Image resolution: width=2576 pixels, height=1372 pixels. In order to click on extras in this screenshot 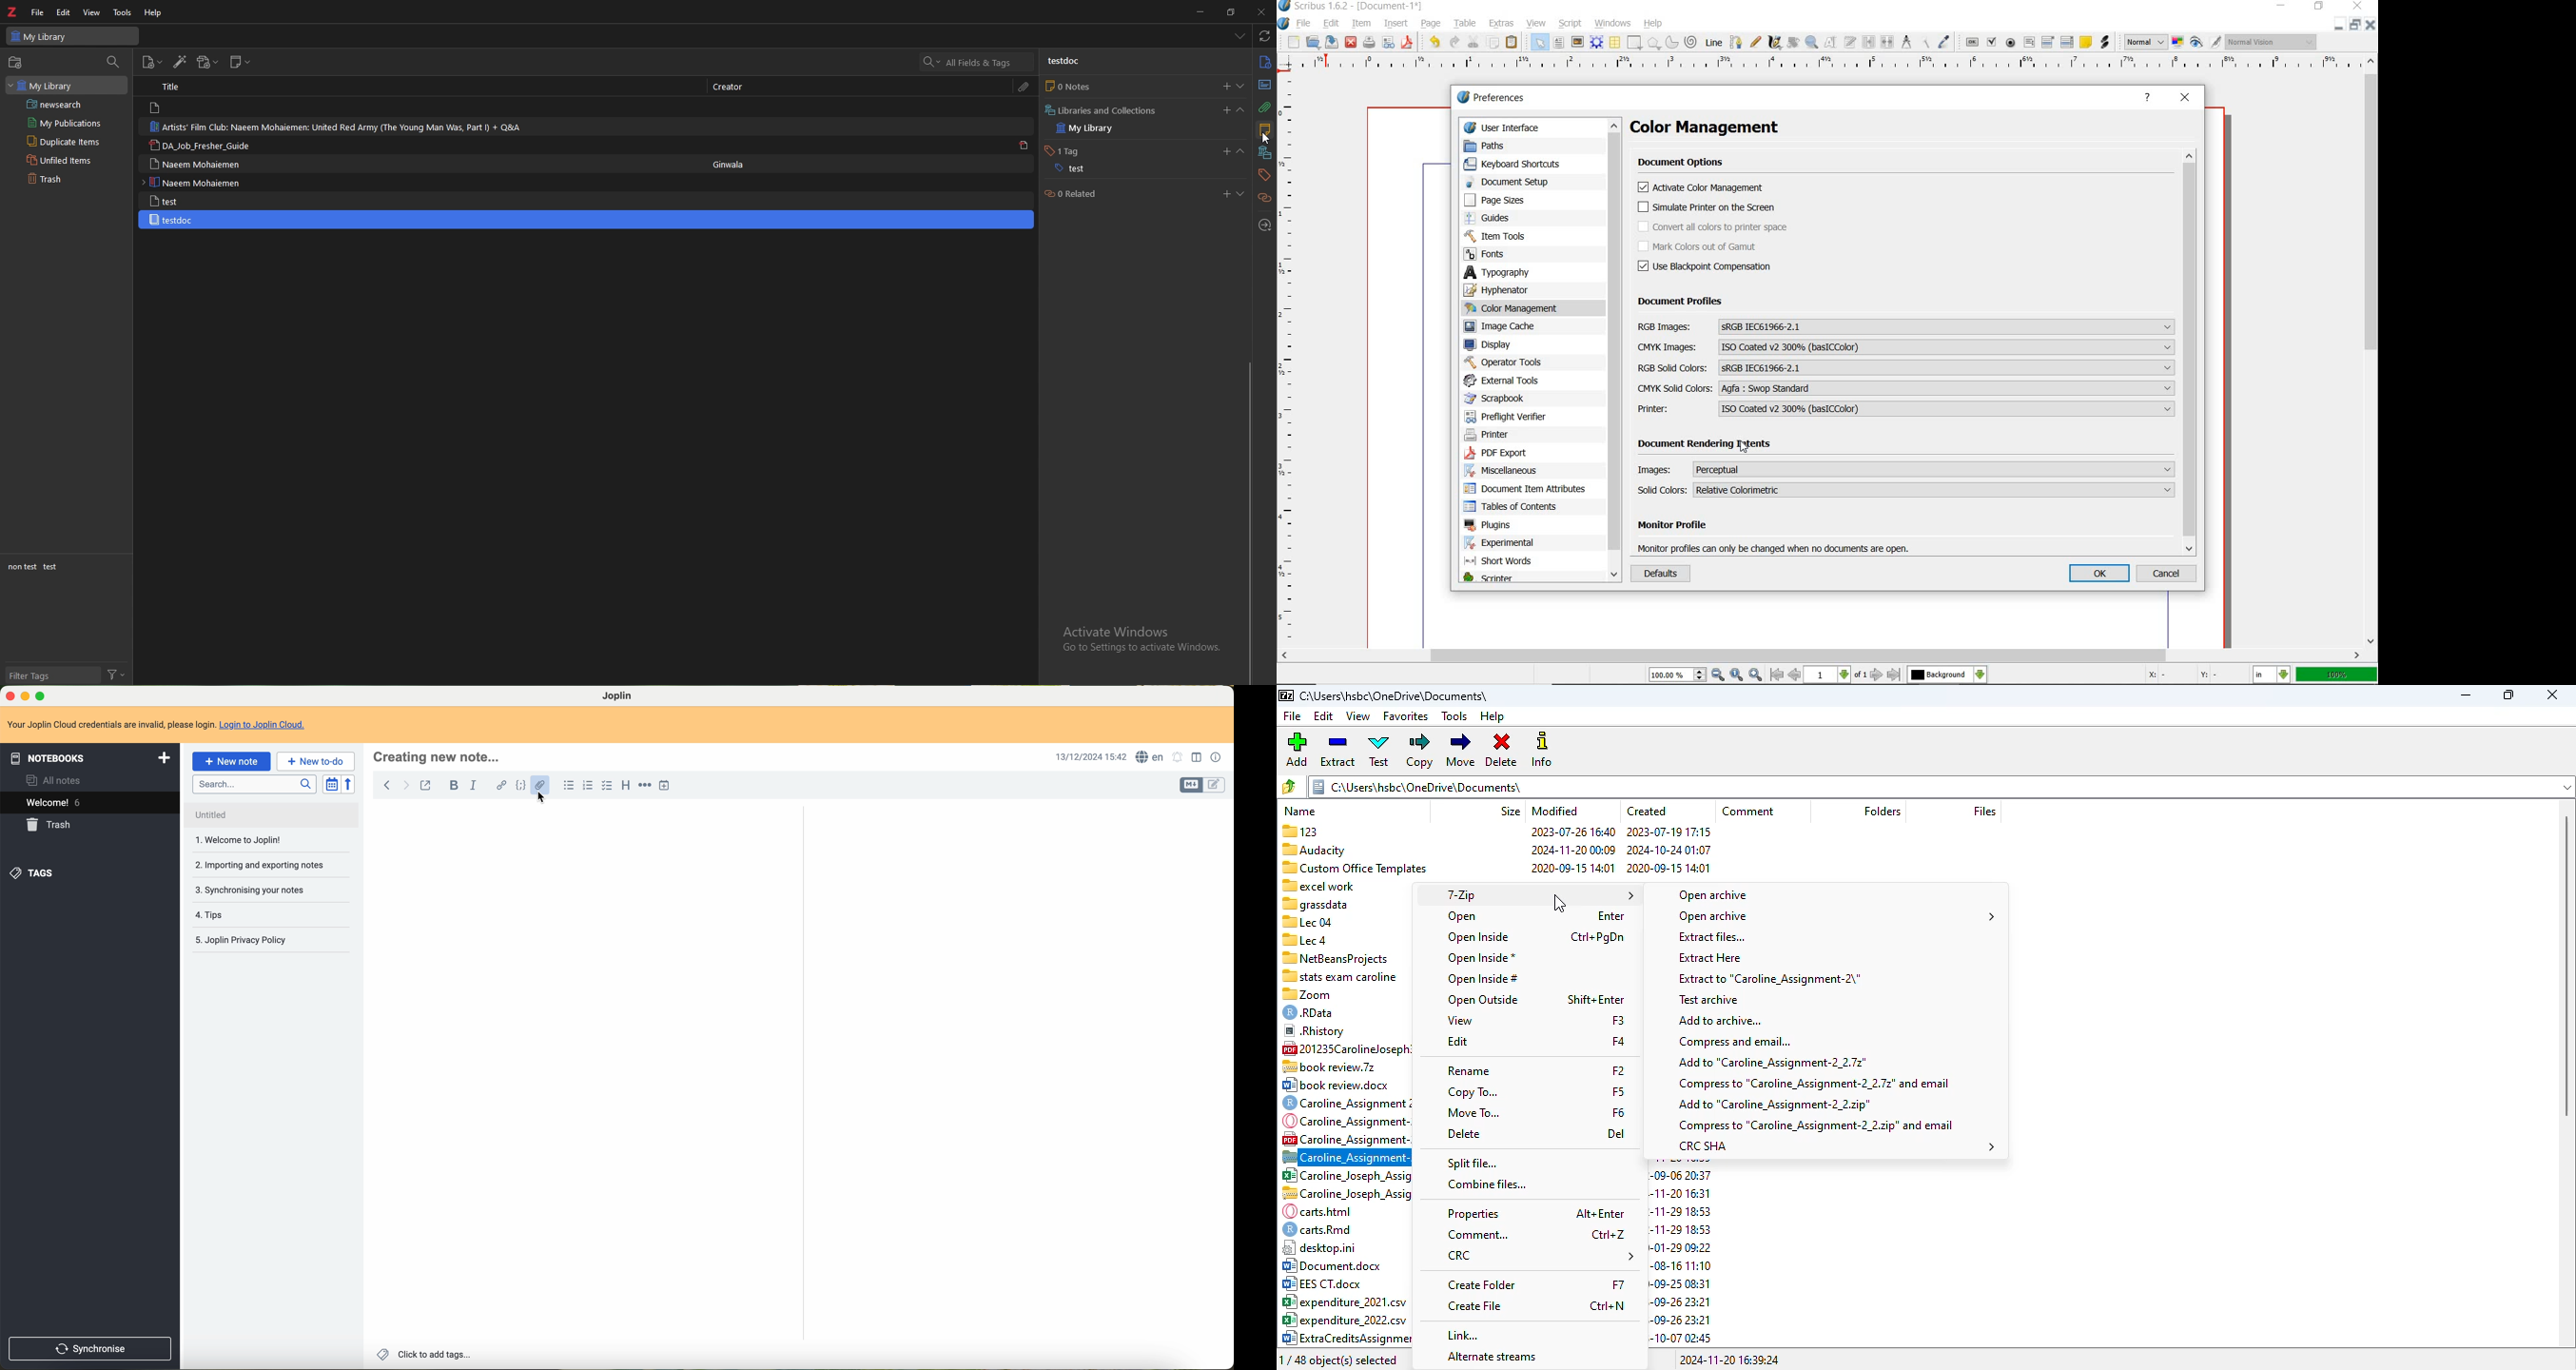, I will do `click(1503, 24)`.